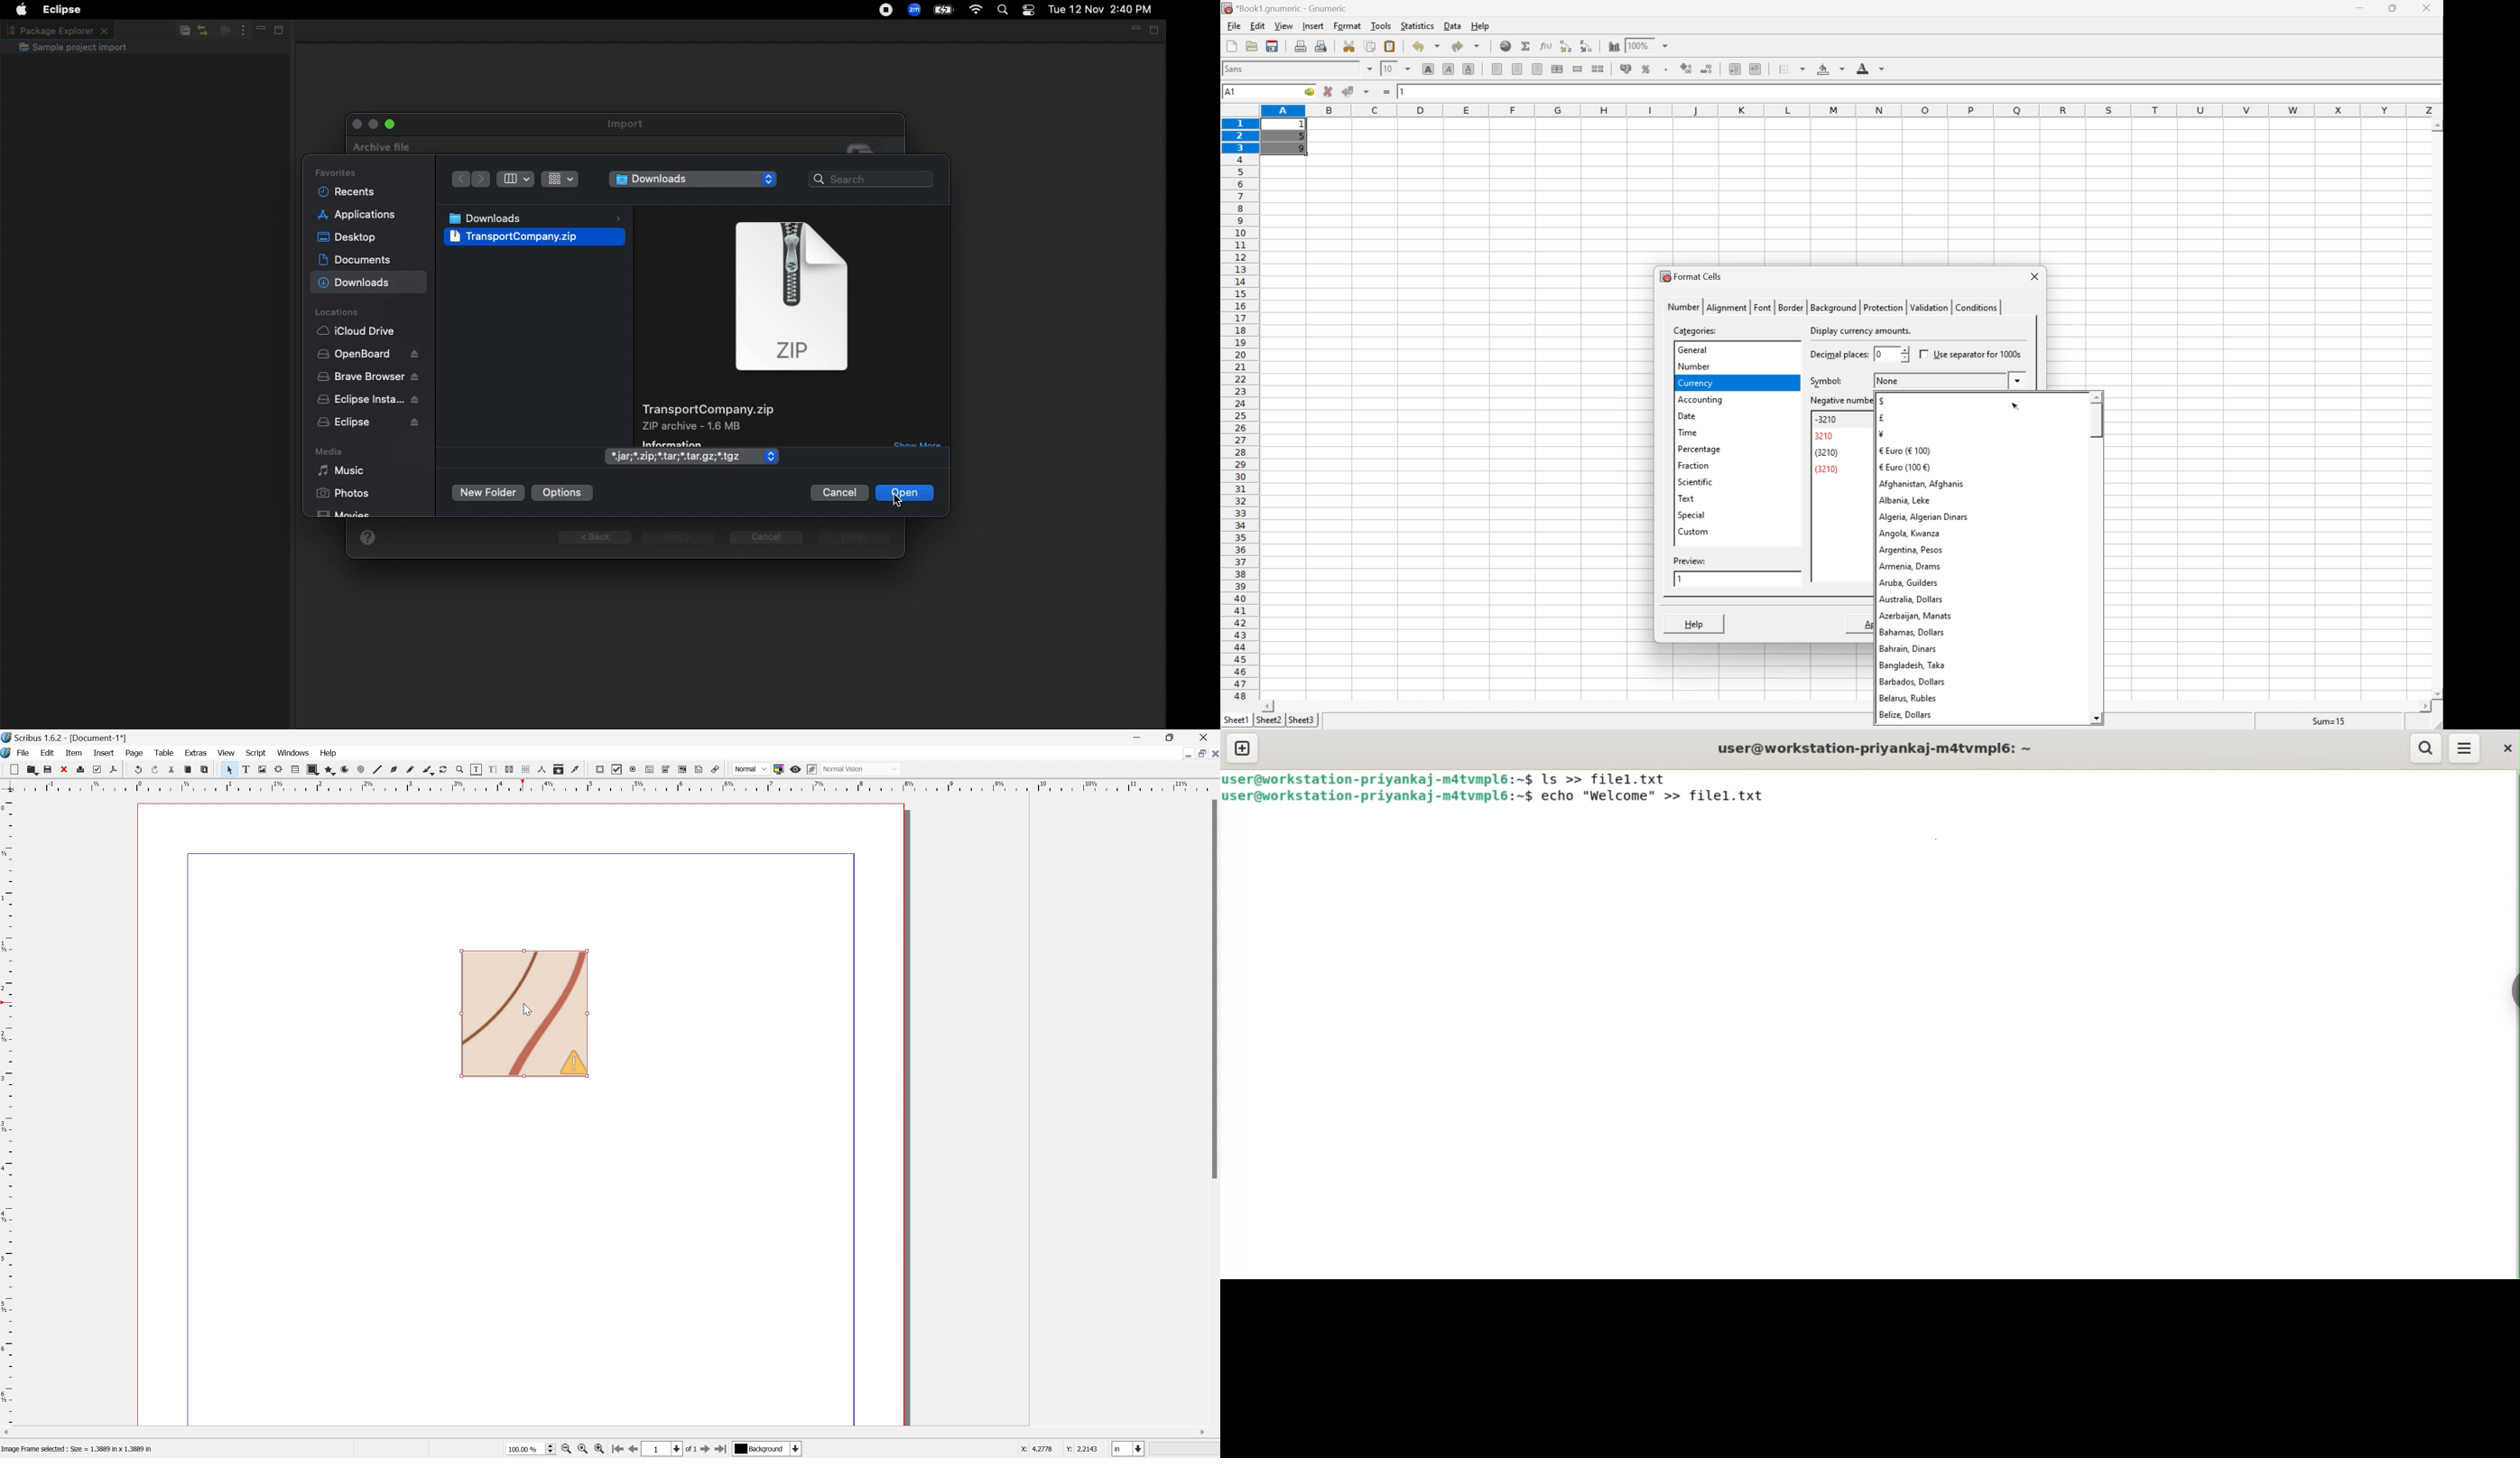 The width and height of the screenshot is (2520, 1484). I want to click on Vertical Margin, so click(8, 1113).